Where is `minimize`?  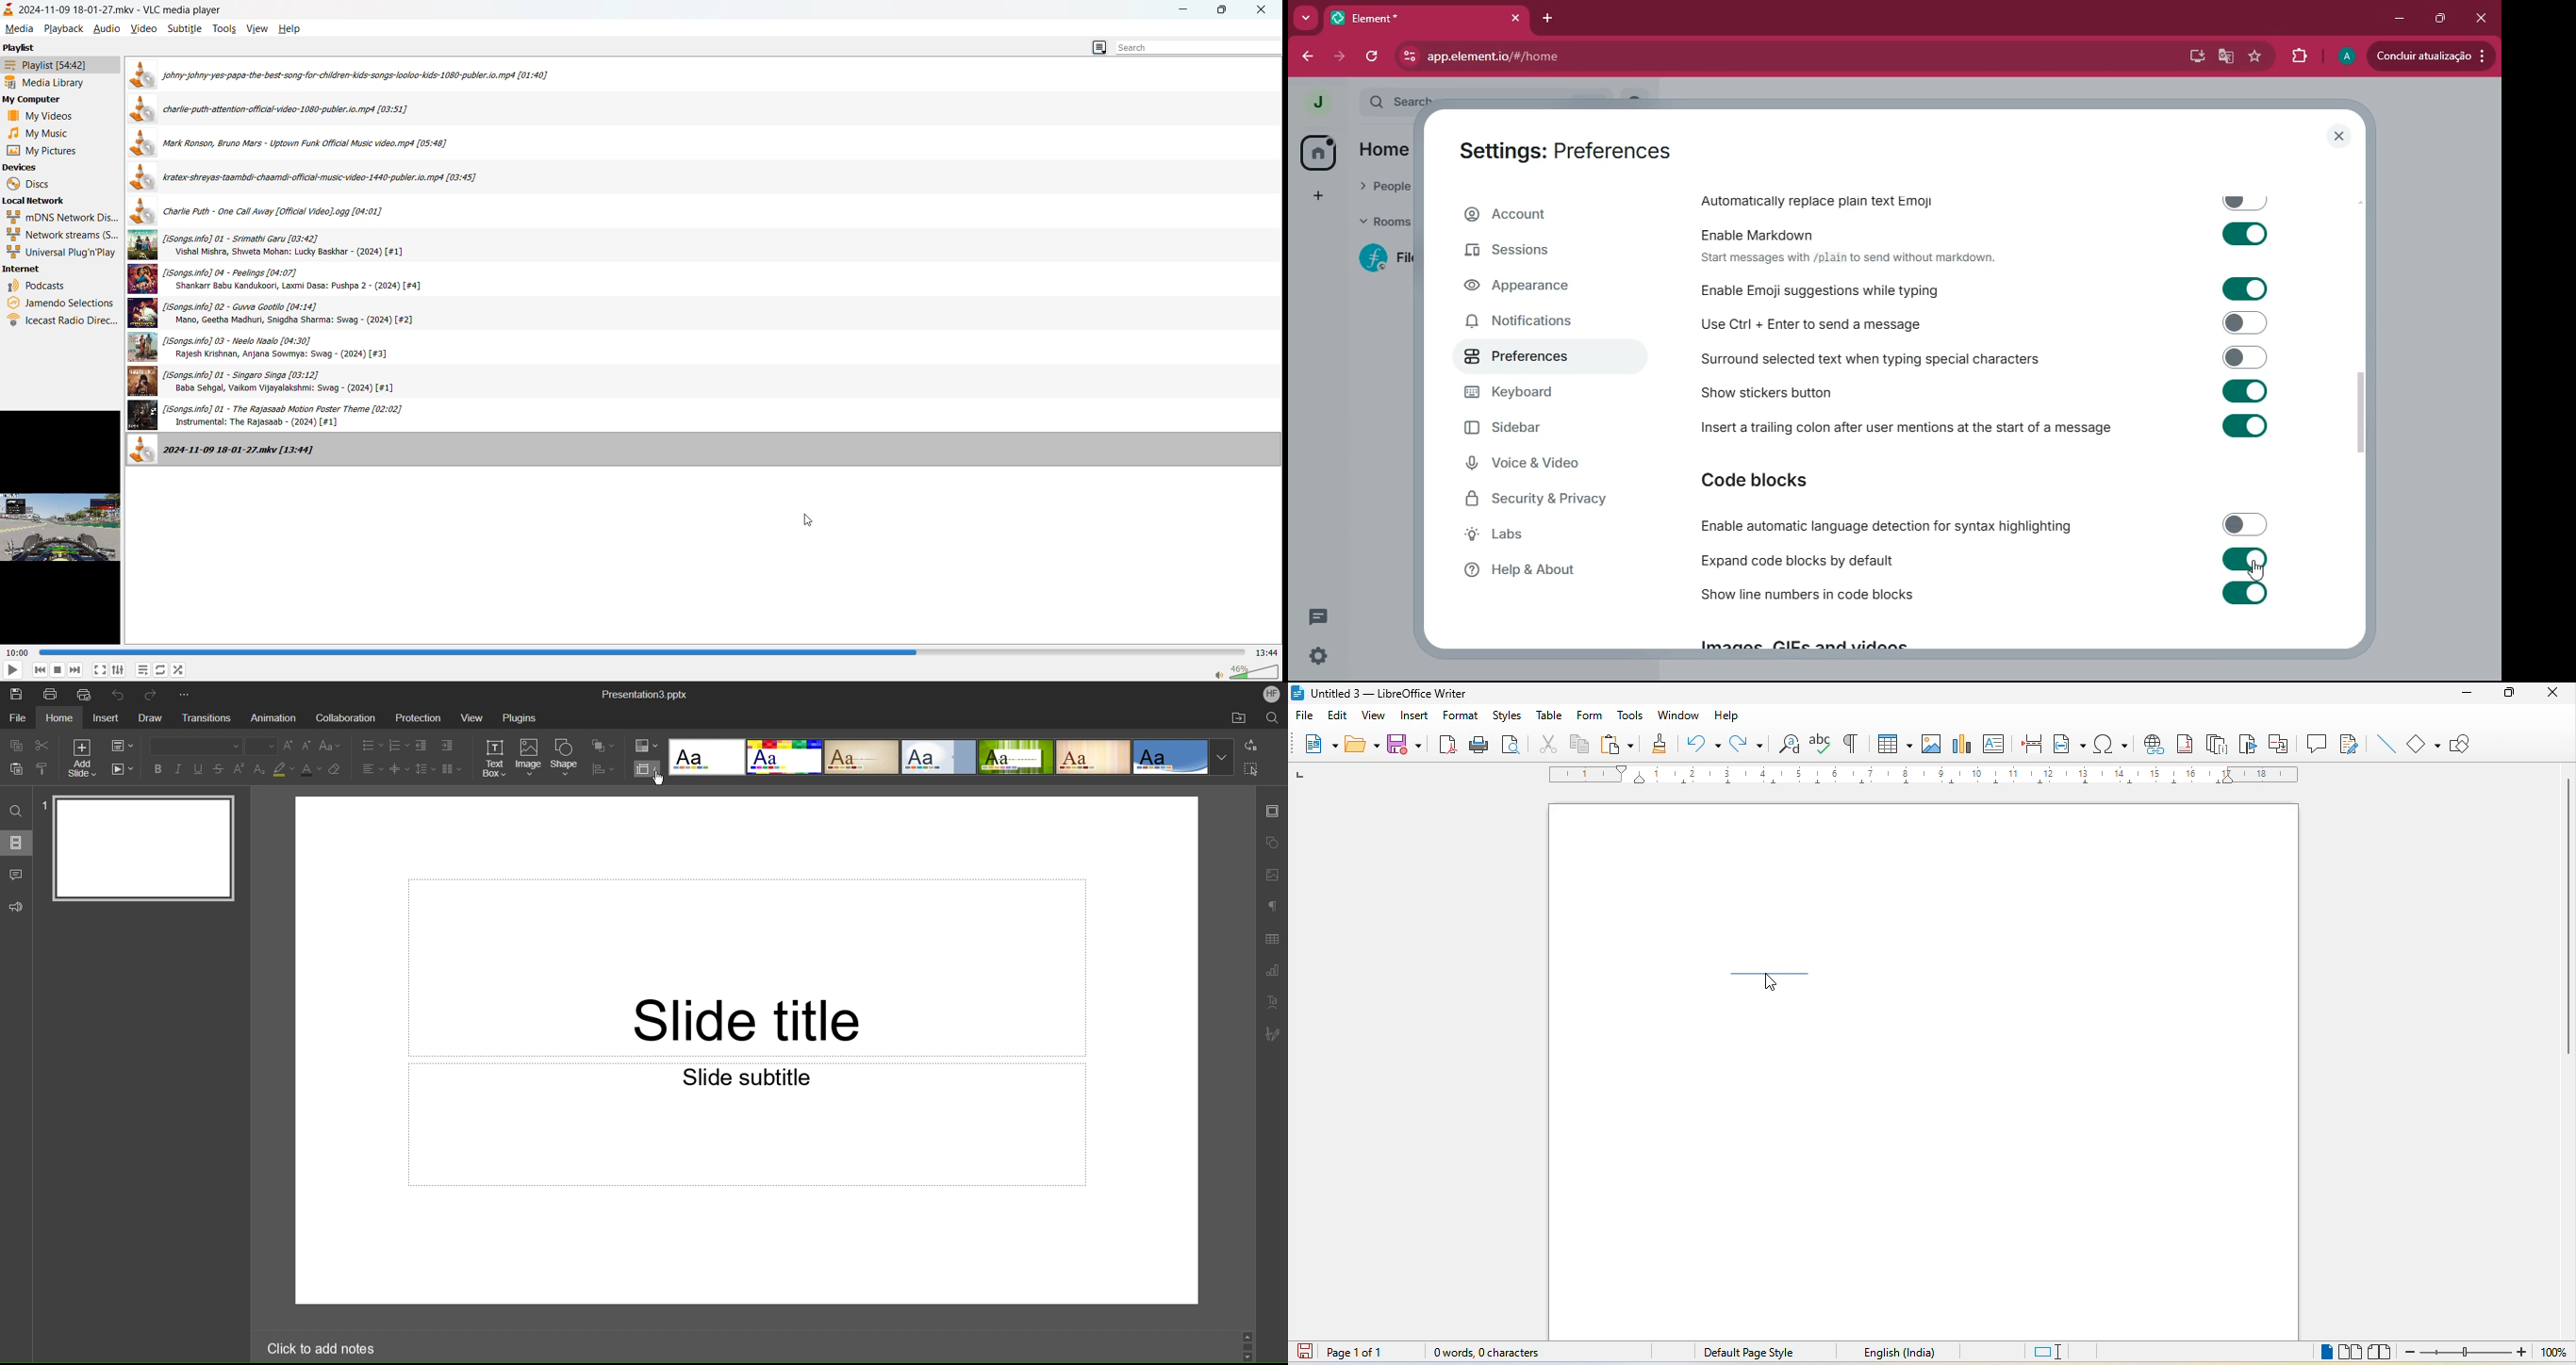
minimize is located at coordinates (2468, 692).